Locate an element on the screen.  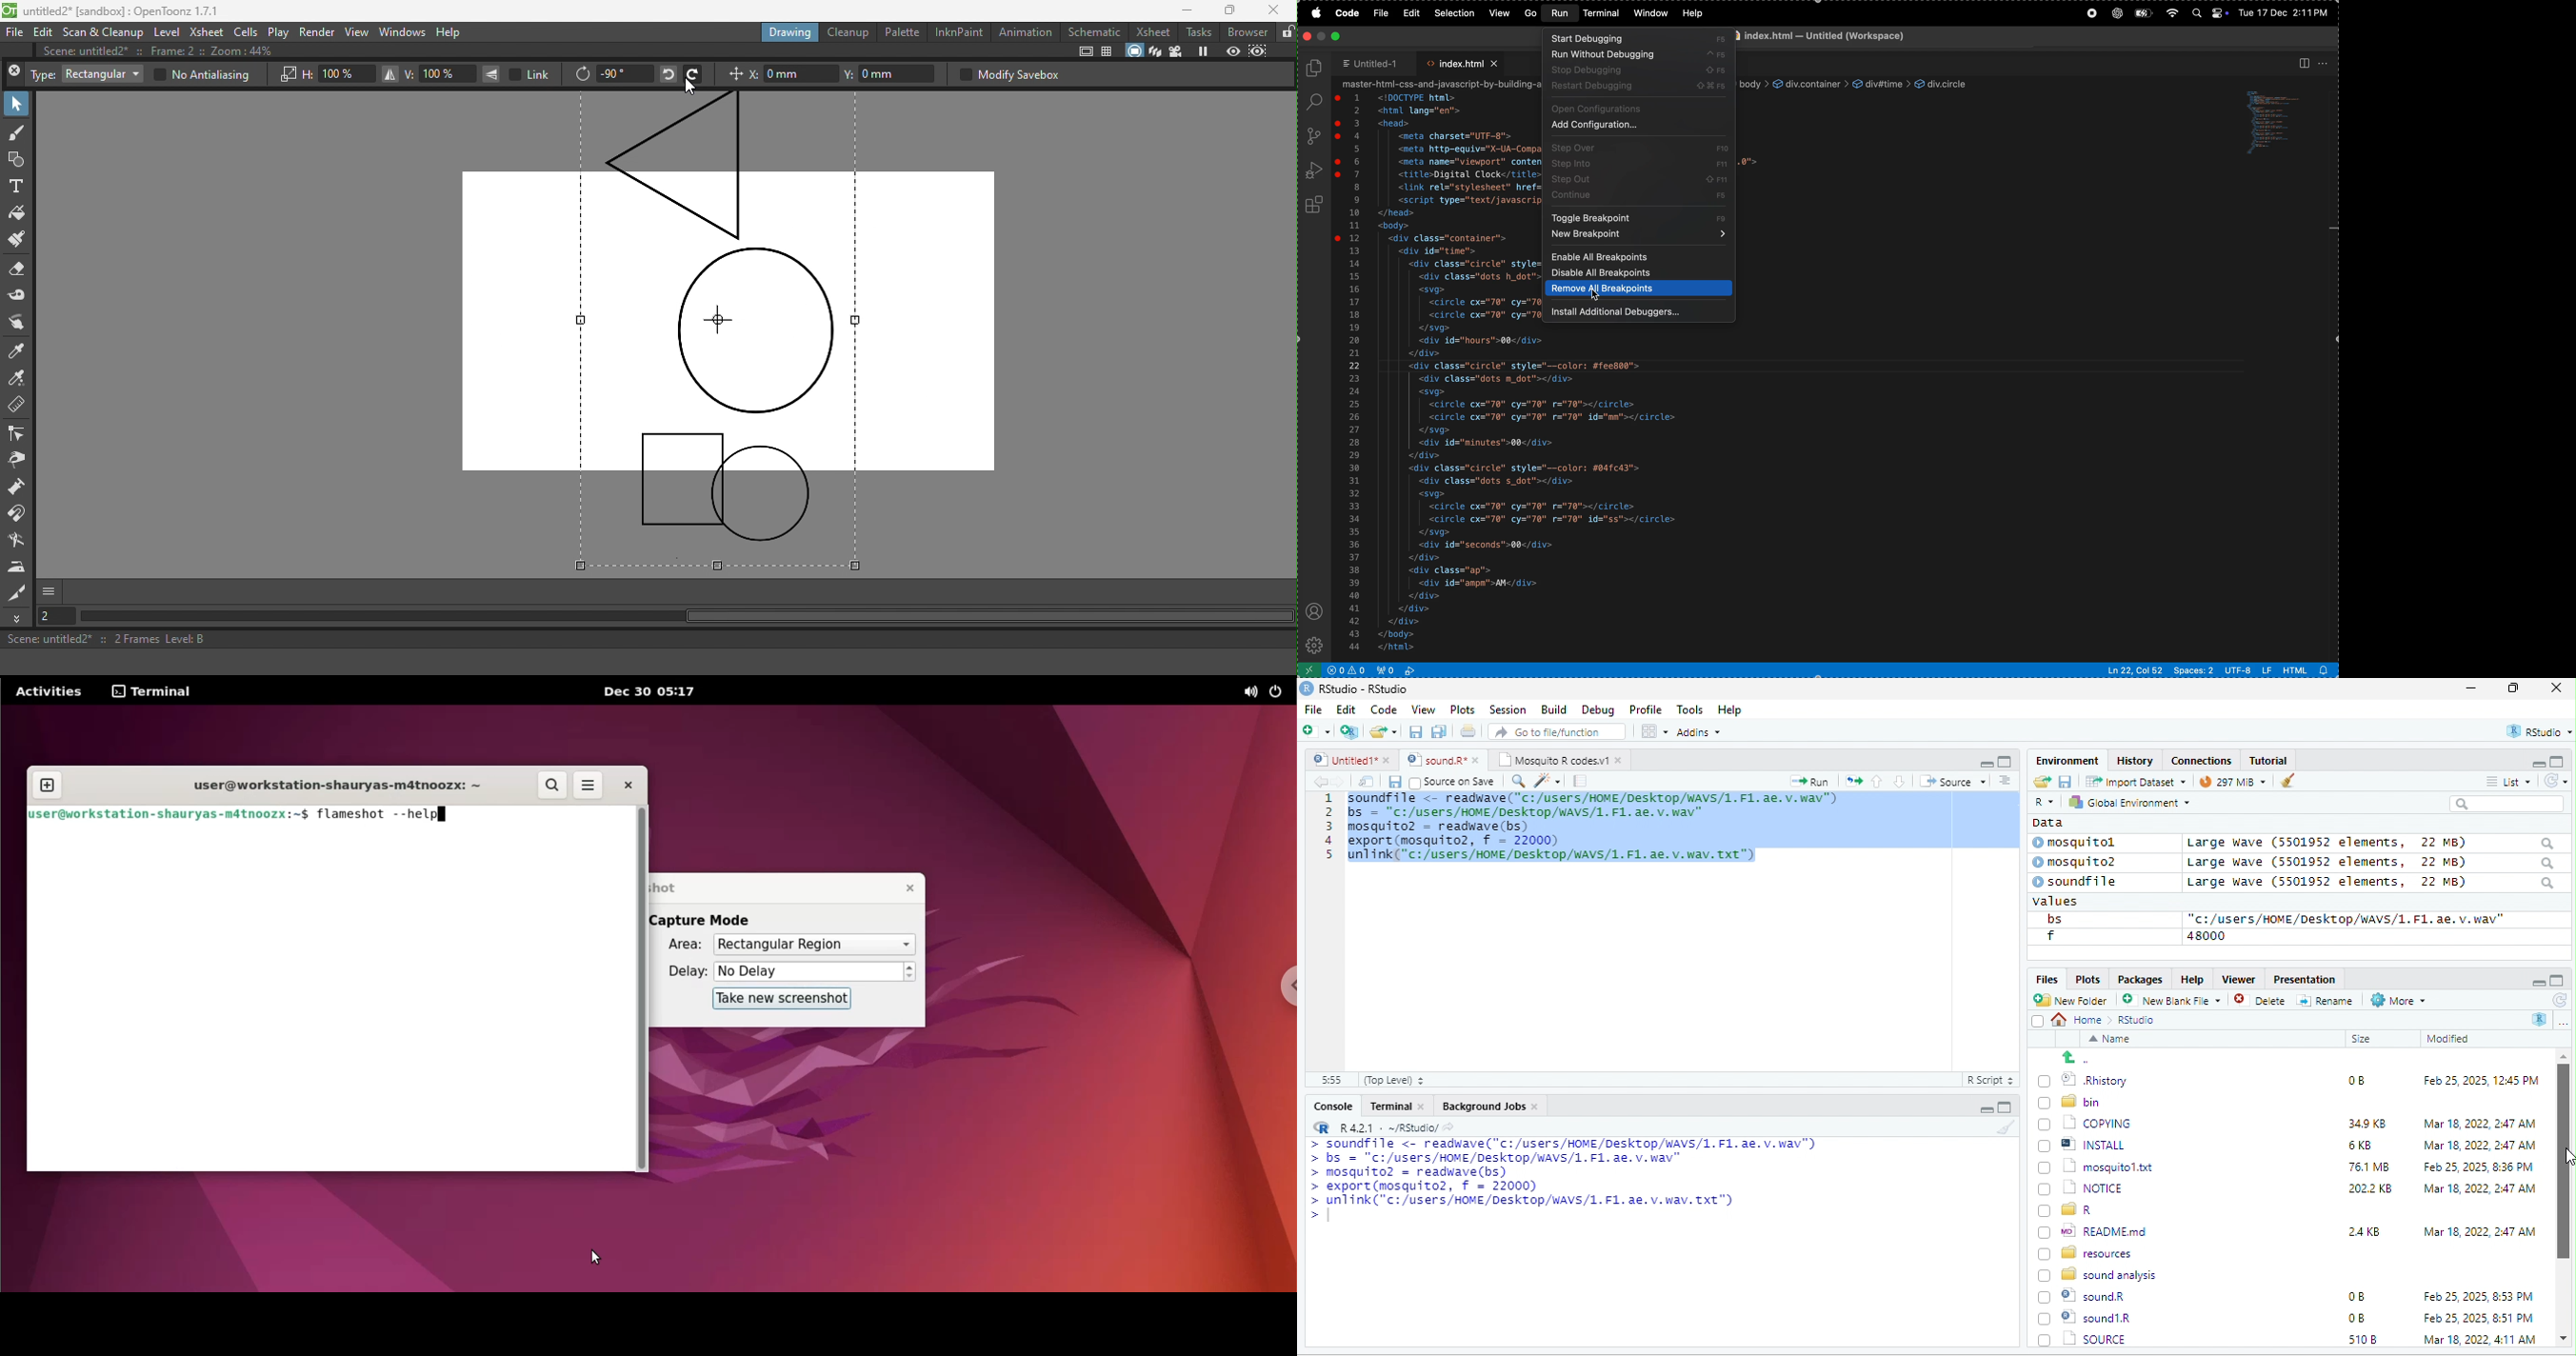
(7) 1 NOTICE is located at coordinates (2078, 1189).